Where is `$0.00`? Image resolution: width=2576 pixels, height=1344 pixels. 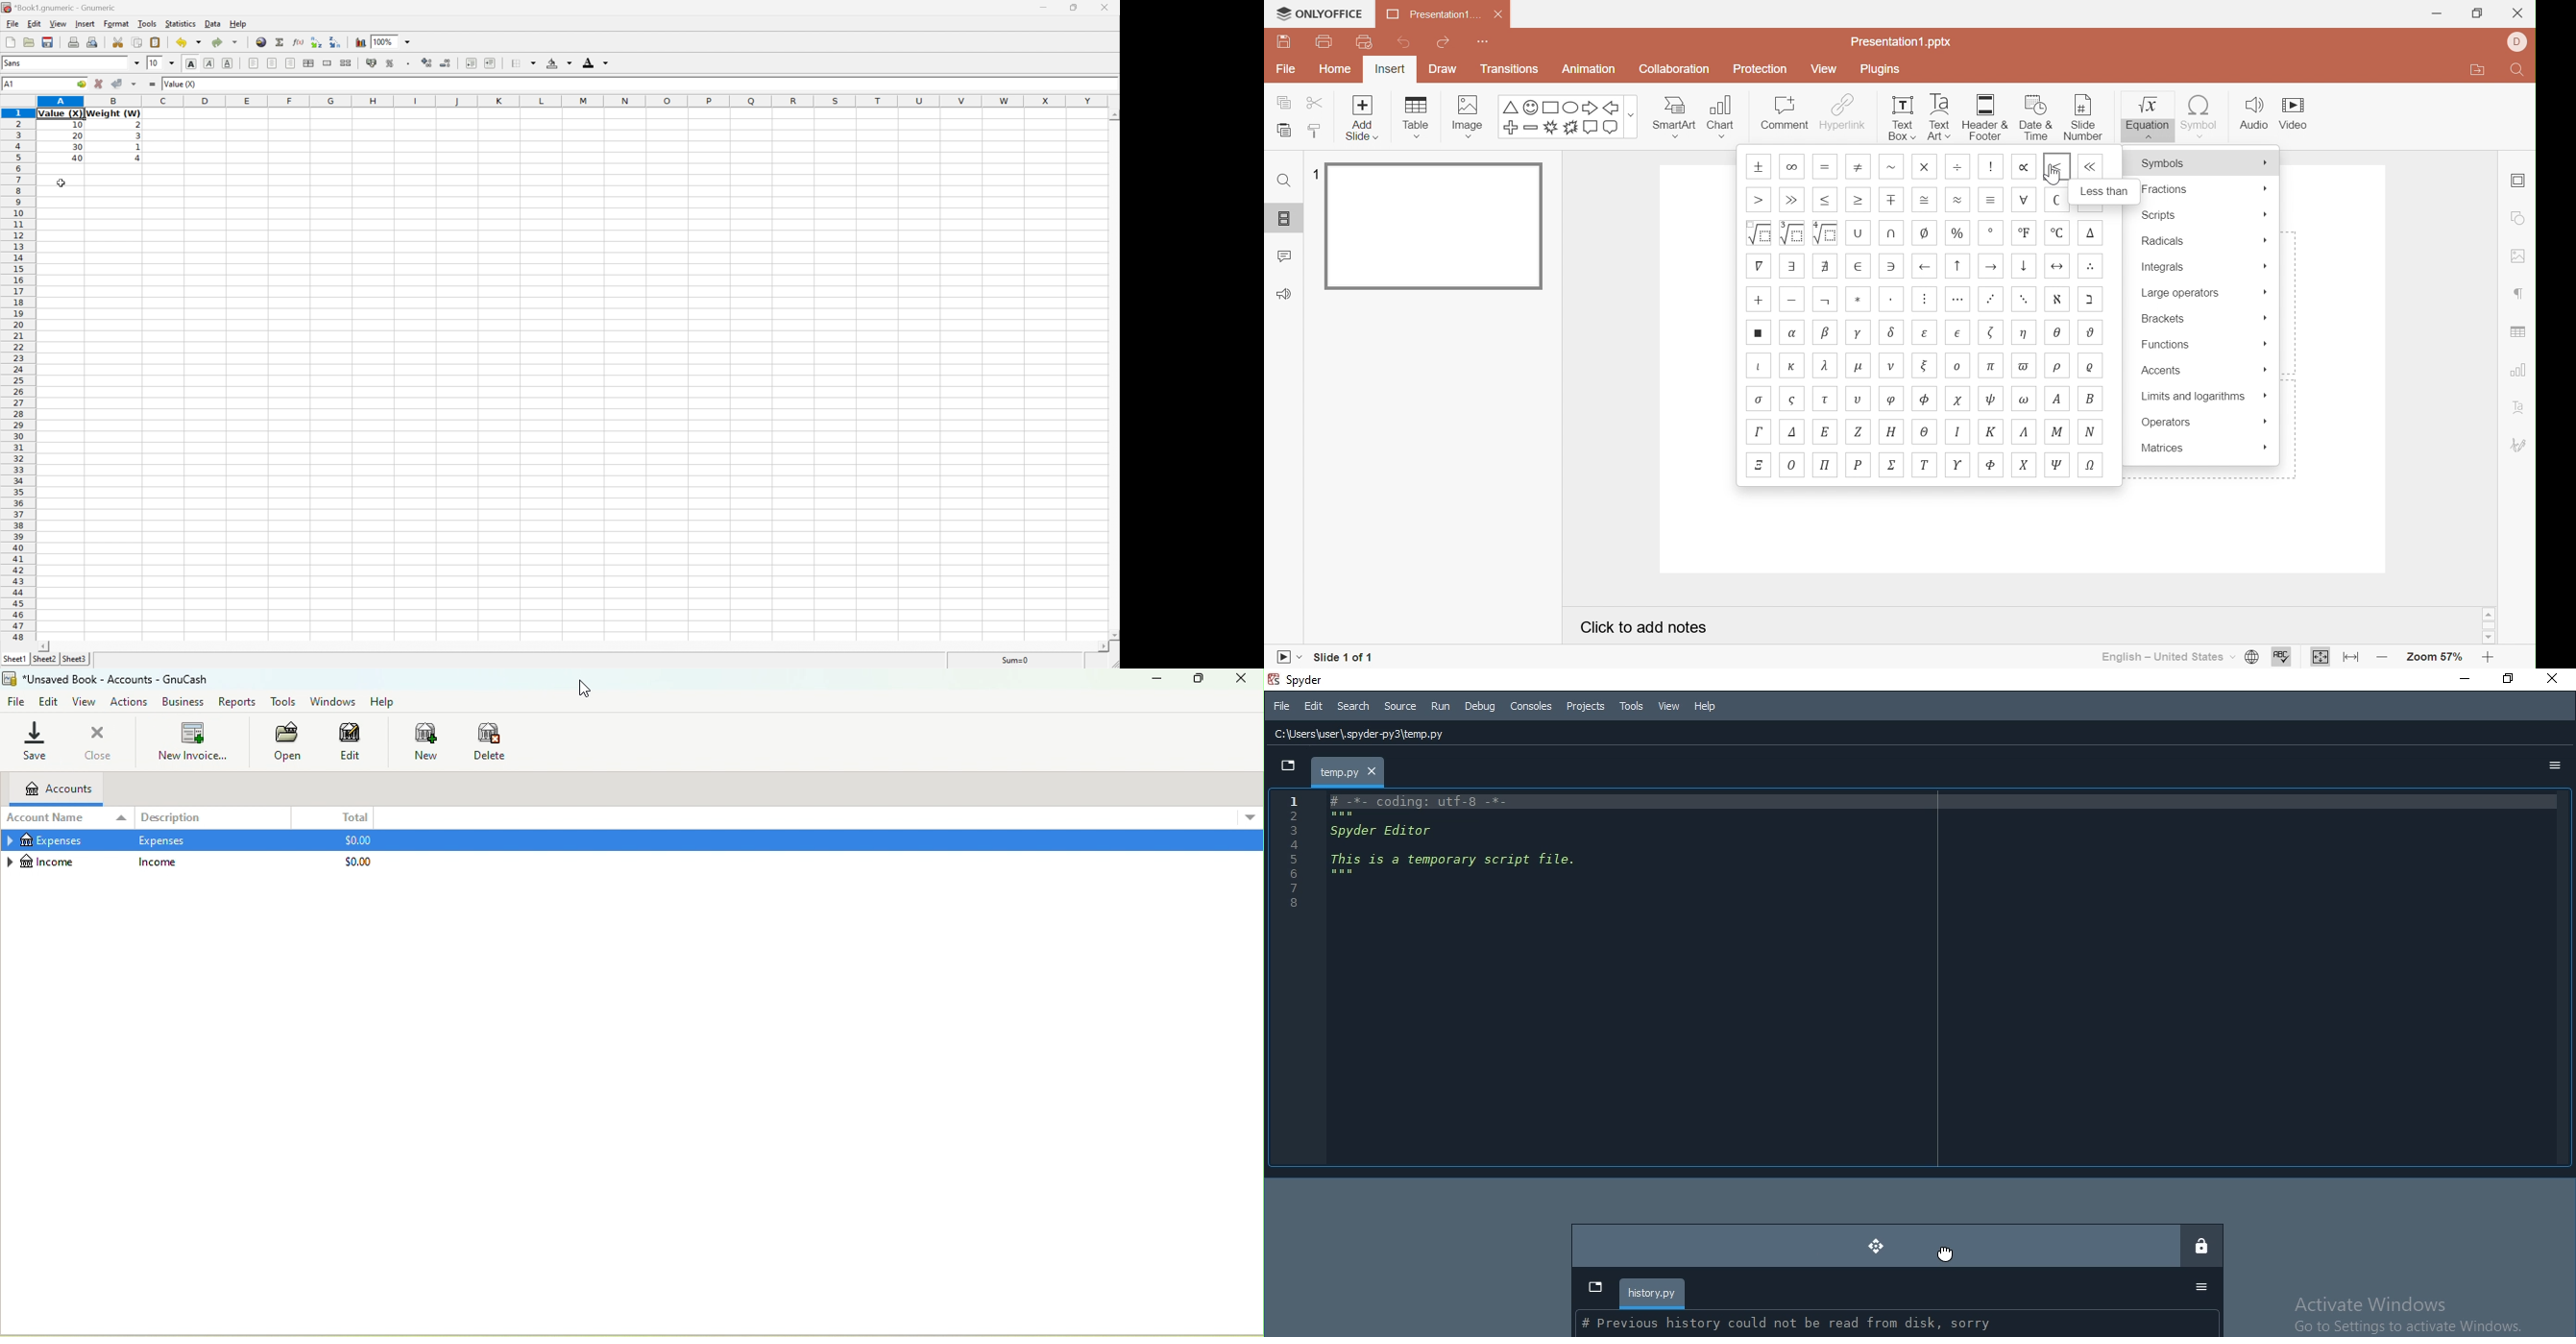
$0.00 is located at coordinates (358, 862).